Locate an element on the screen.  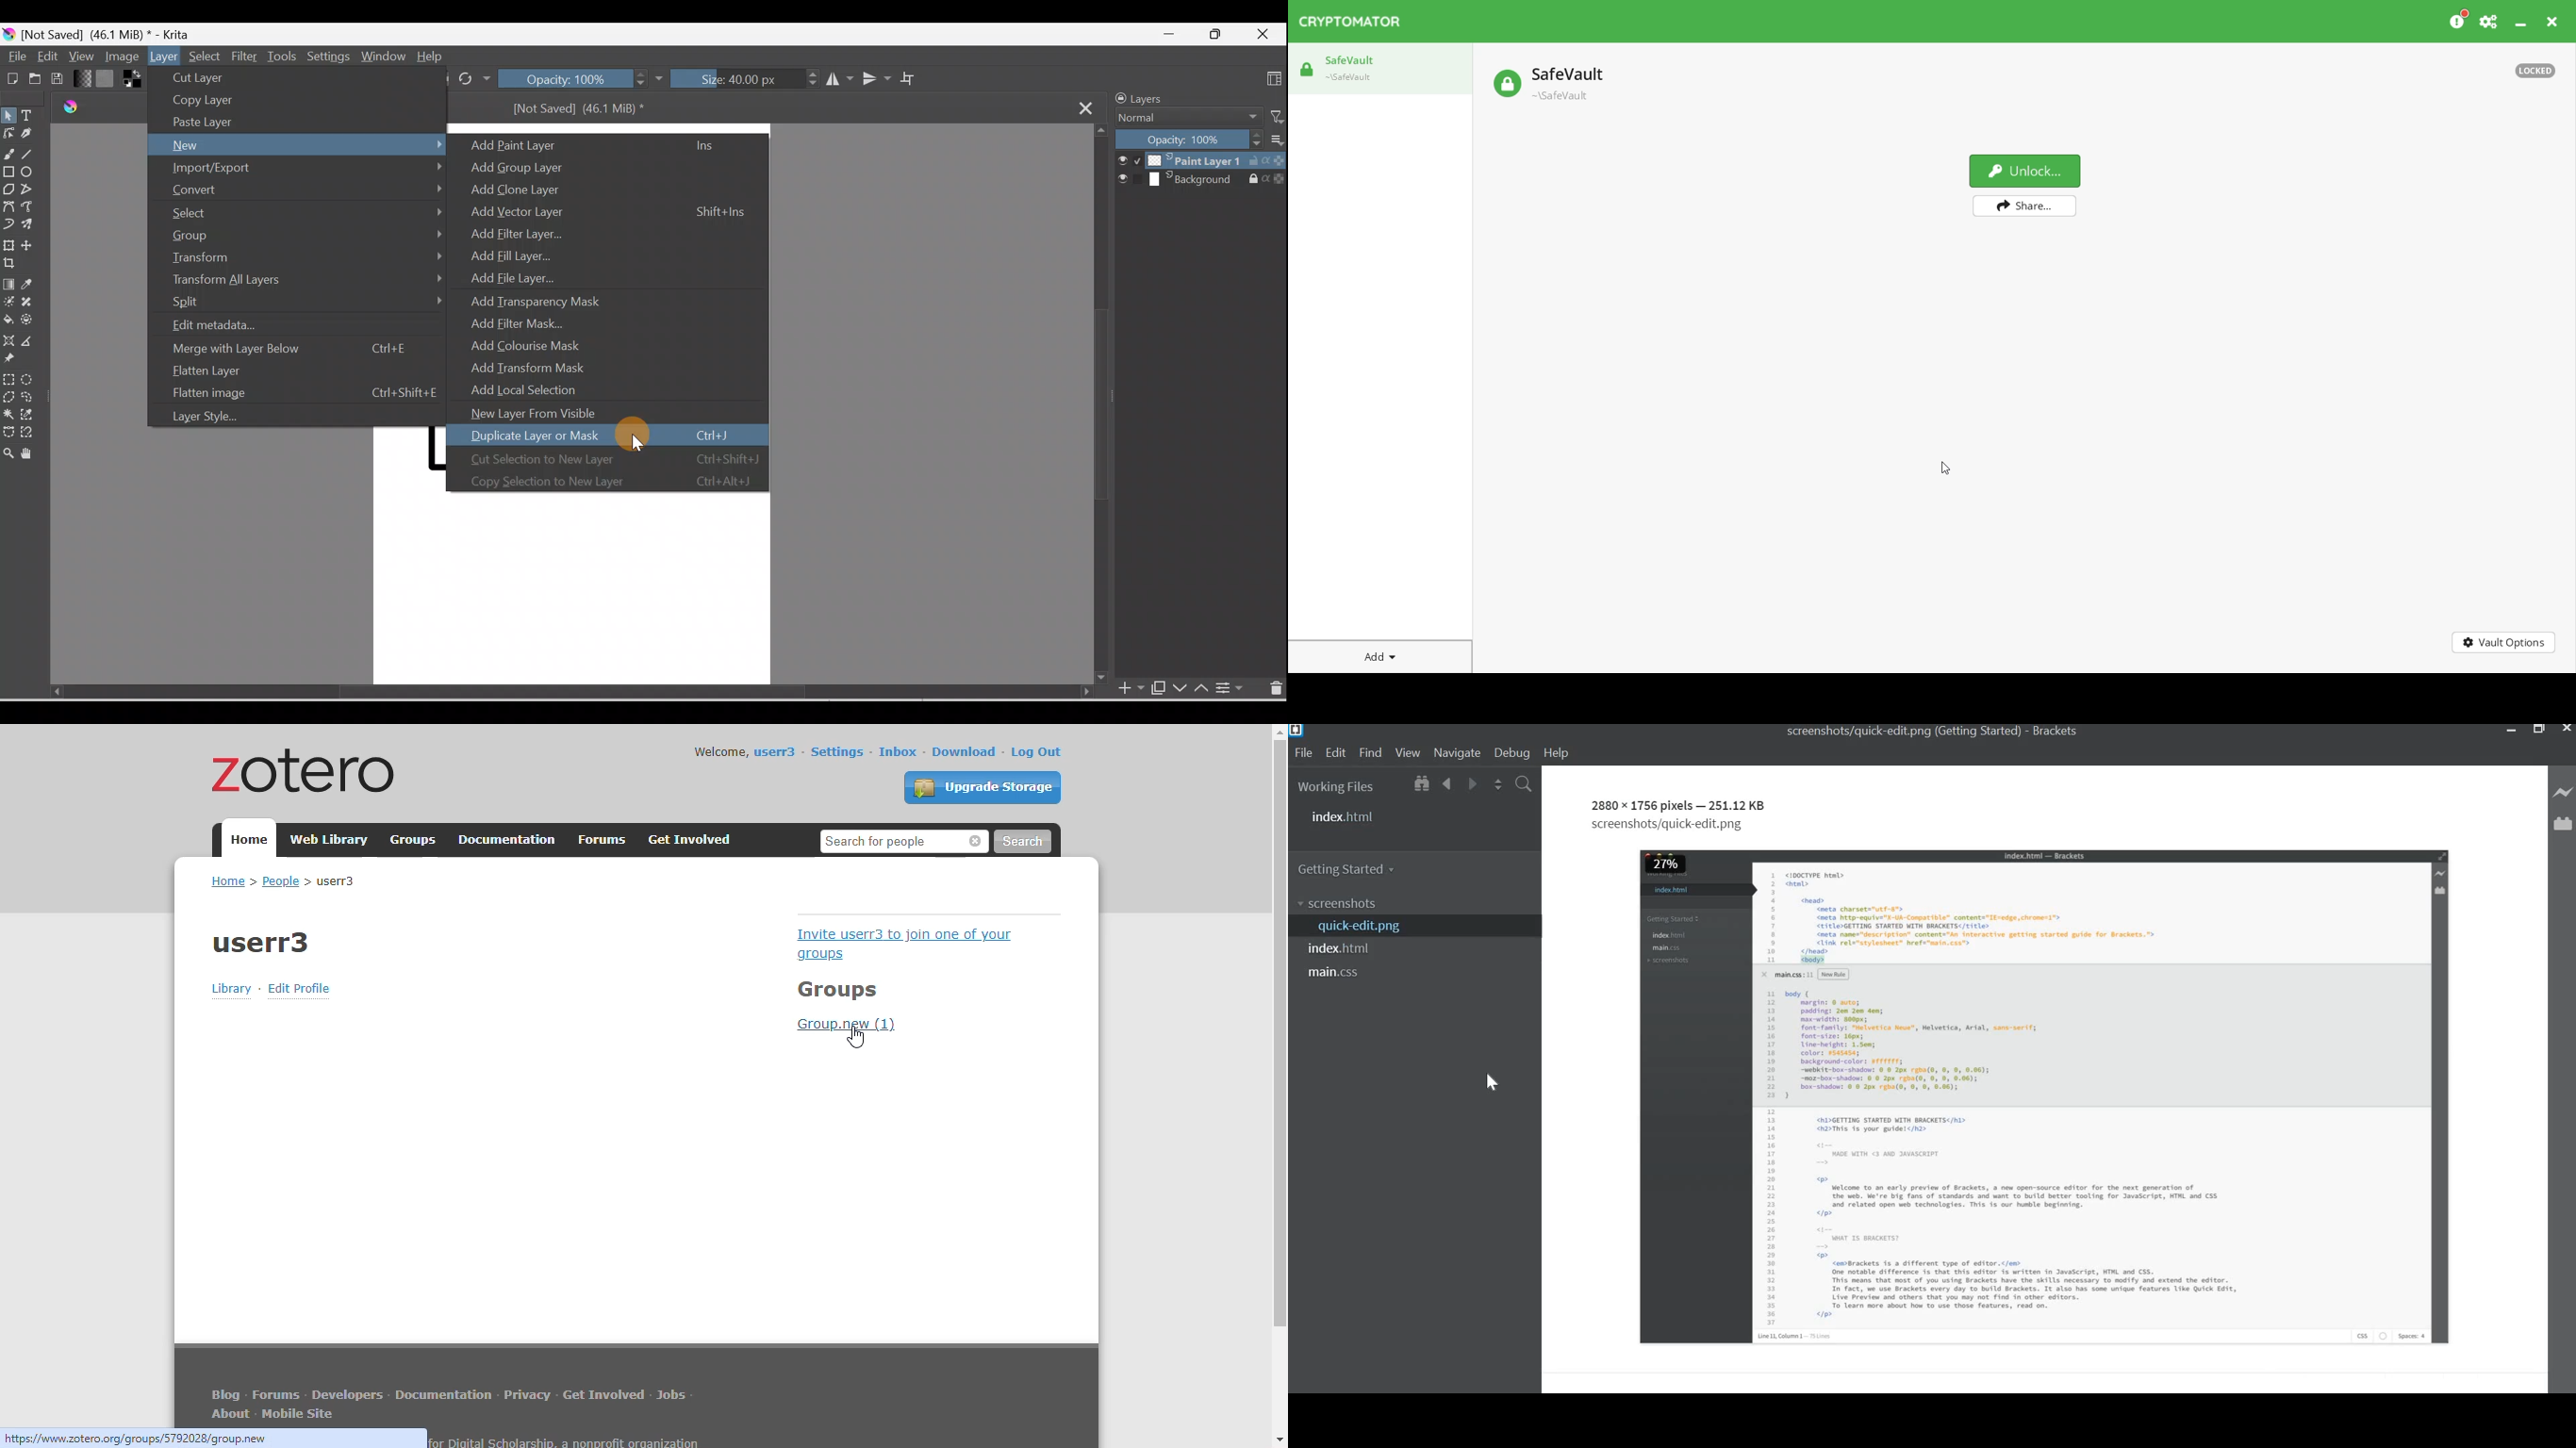
documentation is located at coordinates (444, 1394).